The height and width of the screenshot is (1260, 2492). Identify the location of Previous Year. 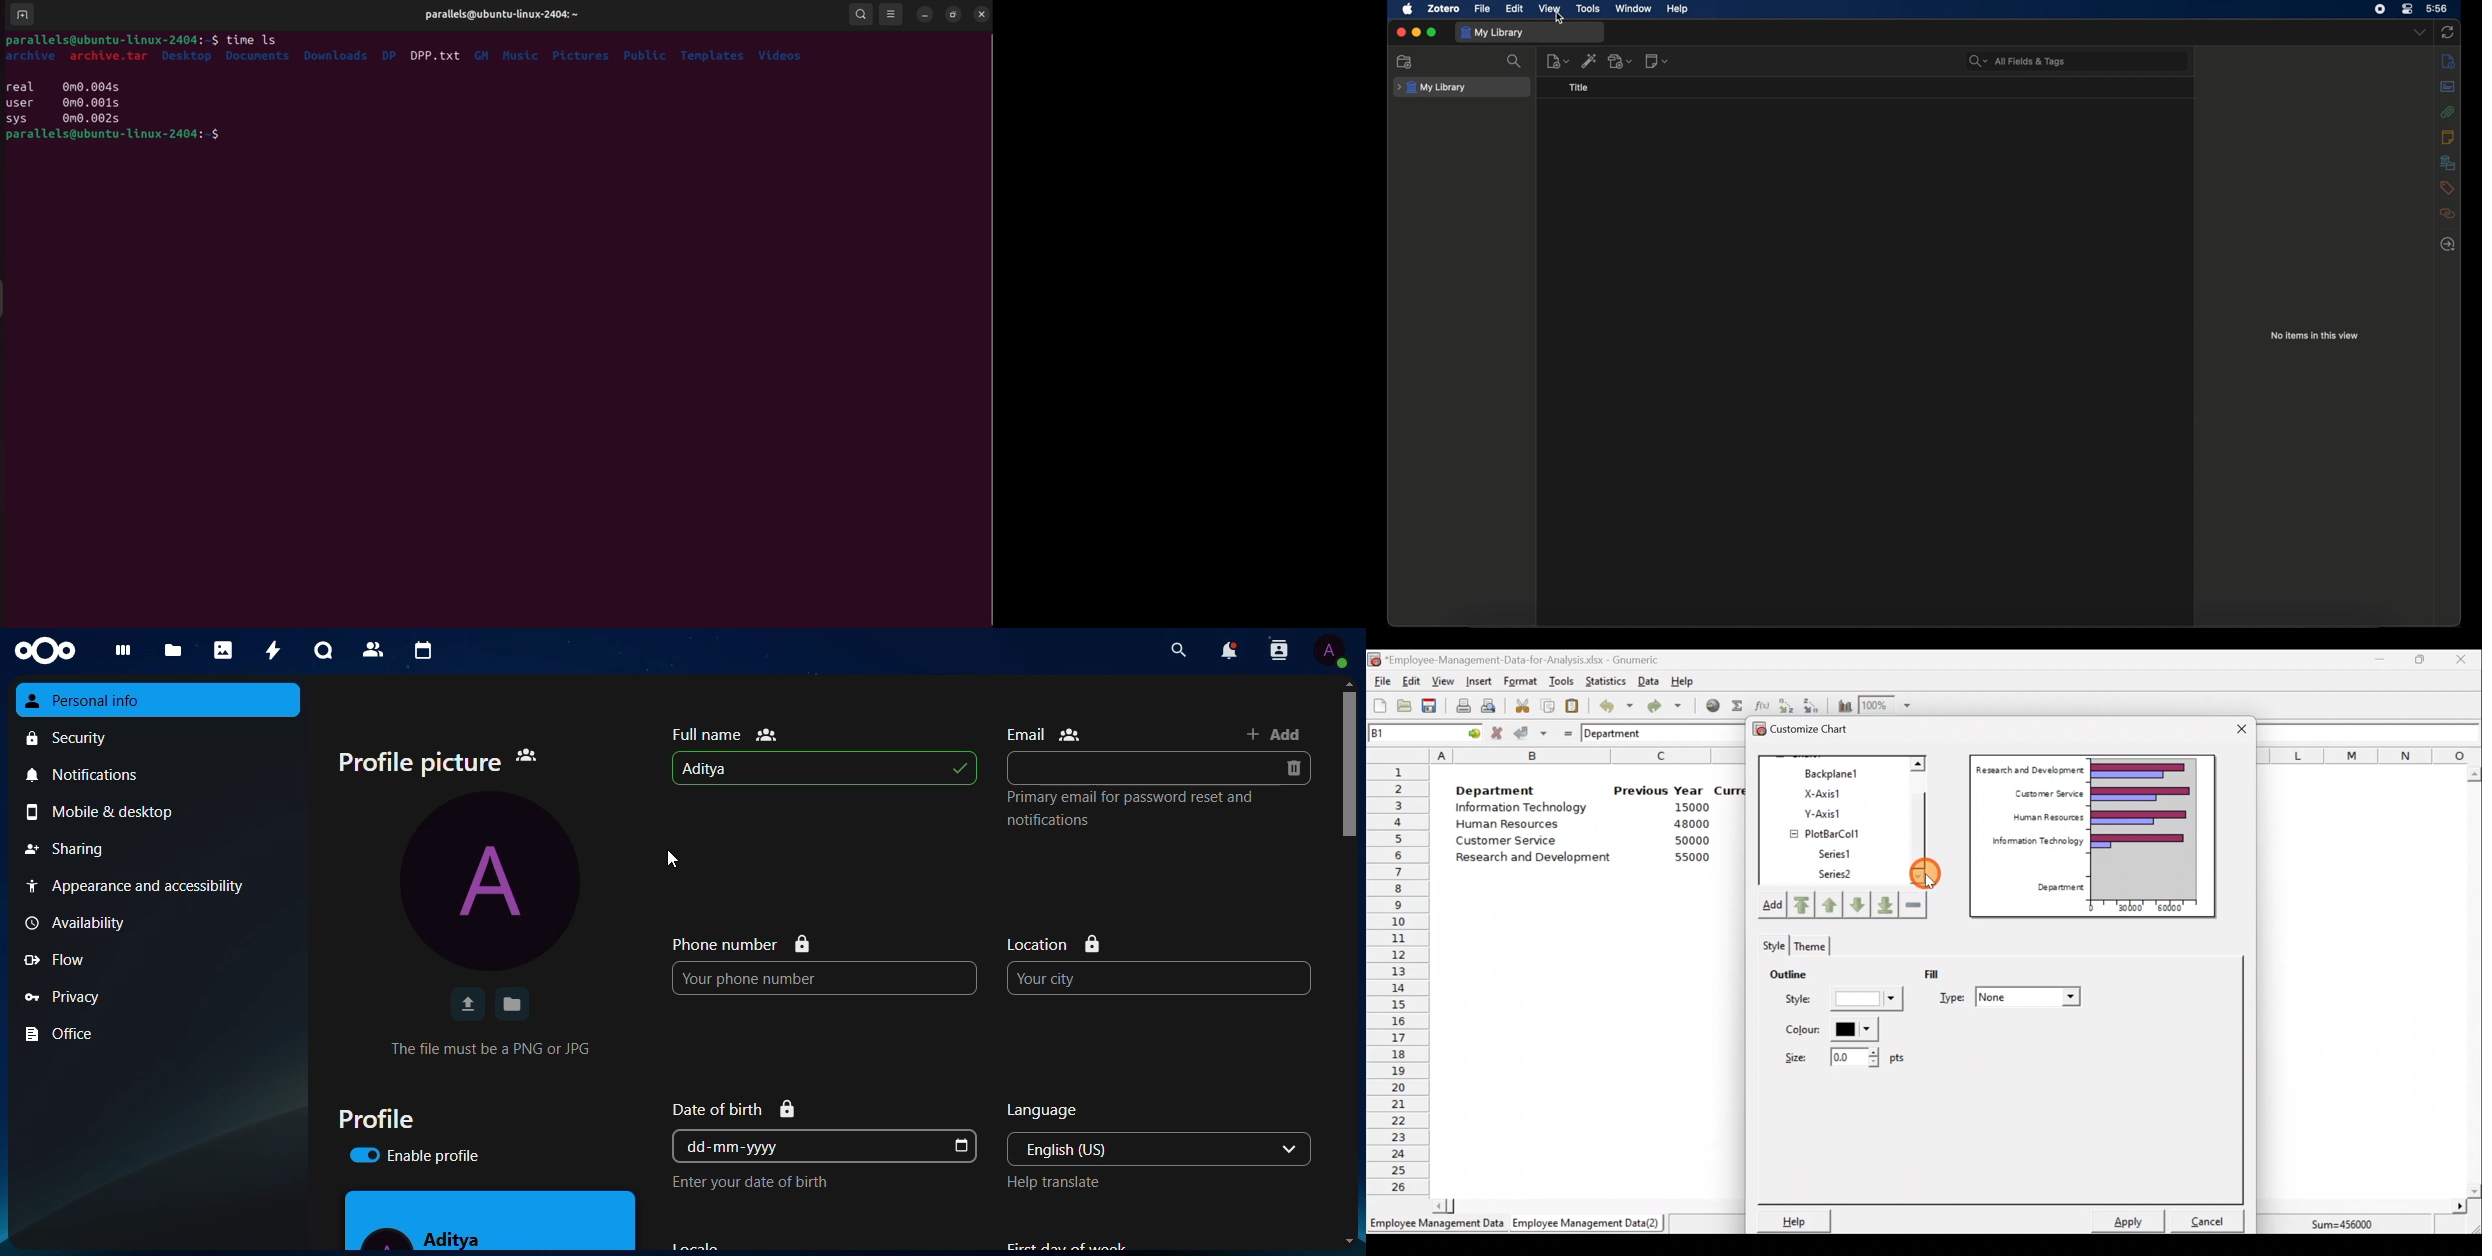
(1659, 791).